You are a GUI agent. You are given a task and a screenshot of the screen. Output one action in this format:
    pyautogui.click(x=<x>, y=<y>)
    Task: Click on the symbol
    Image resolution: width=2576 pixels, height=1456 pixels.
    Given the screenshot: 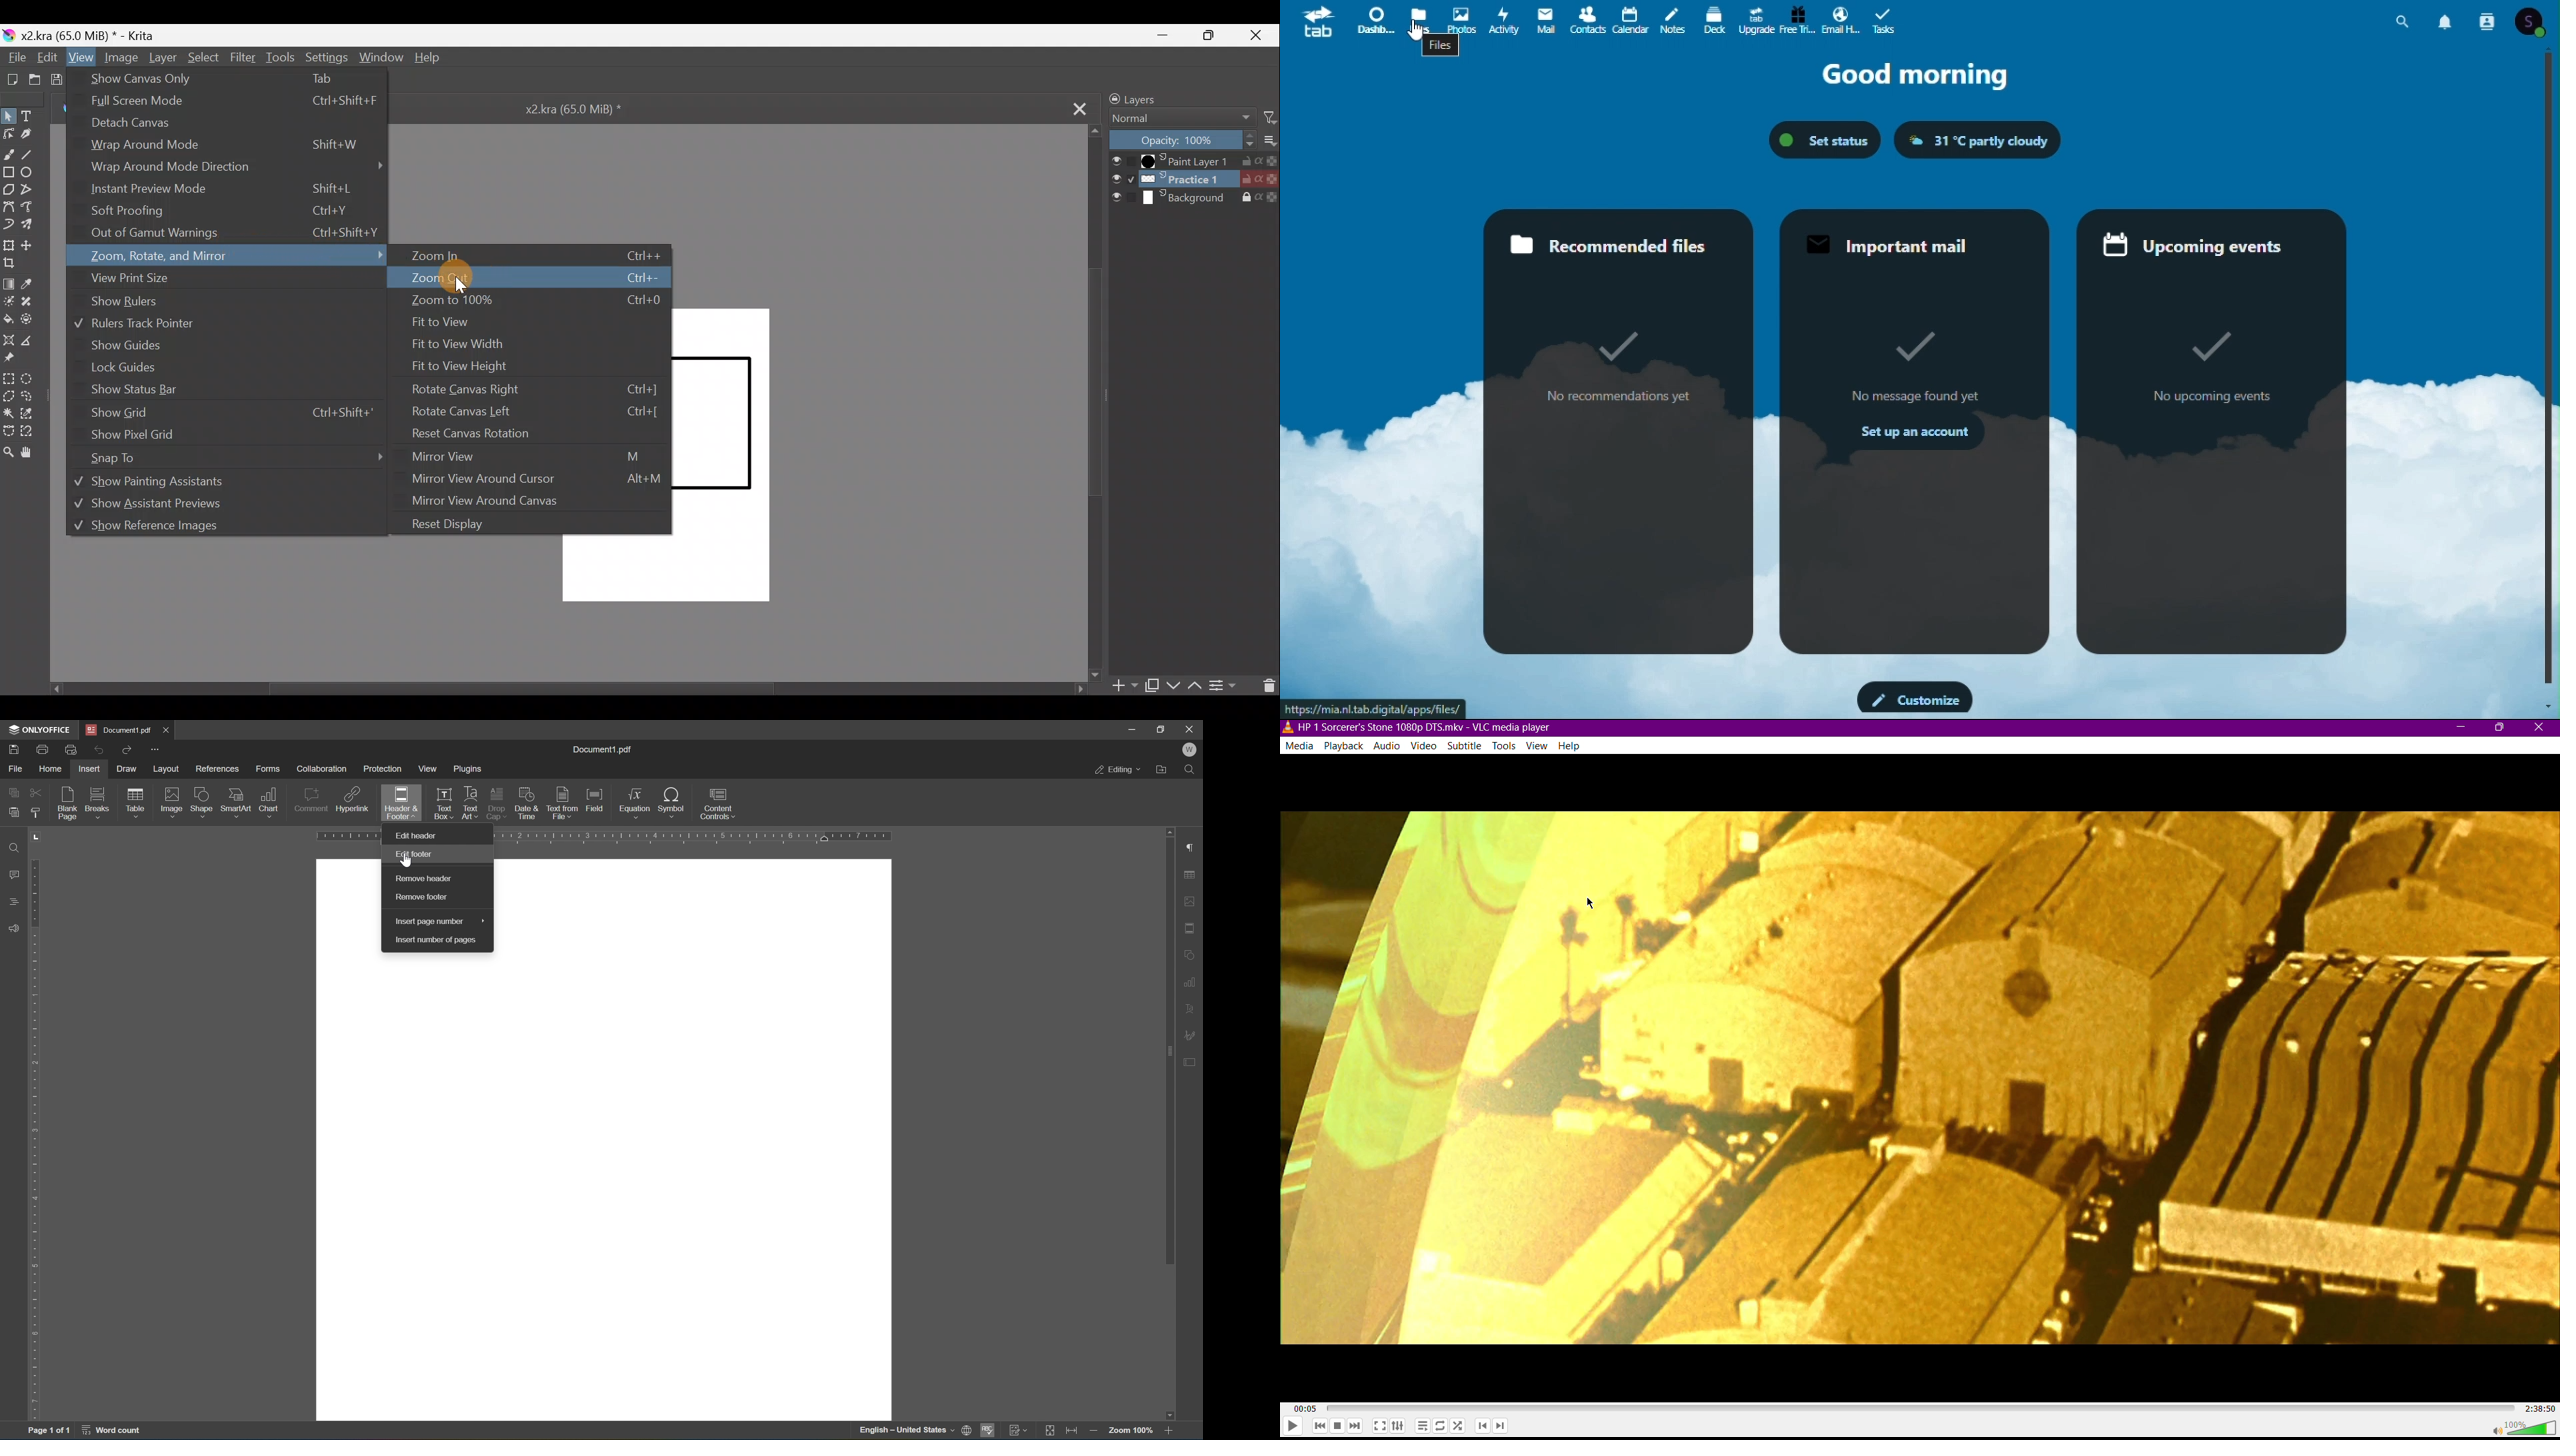 What is the action you would take?
    pyautogui.click(x=672, y=801)
    